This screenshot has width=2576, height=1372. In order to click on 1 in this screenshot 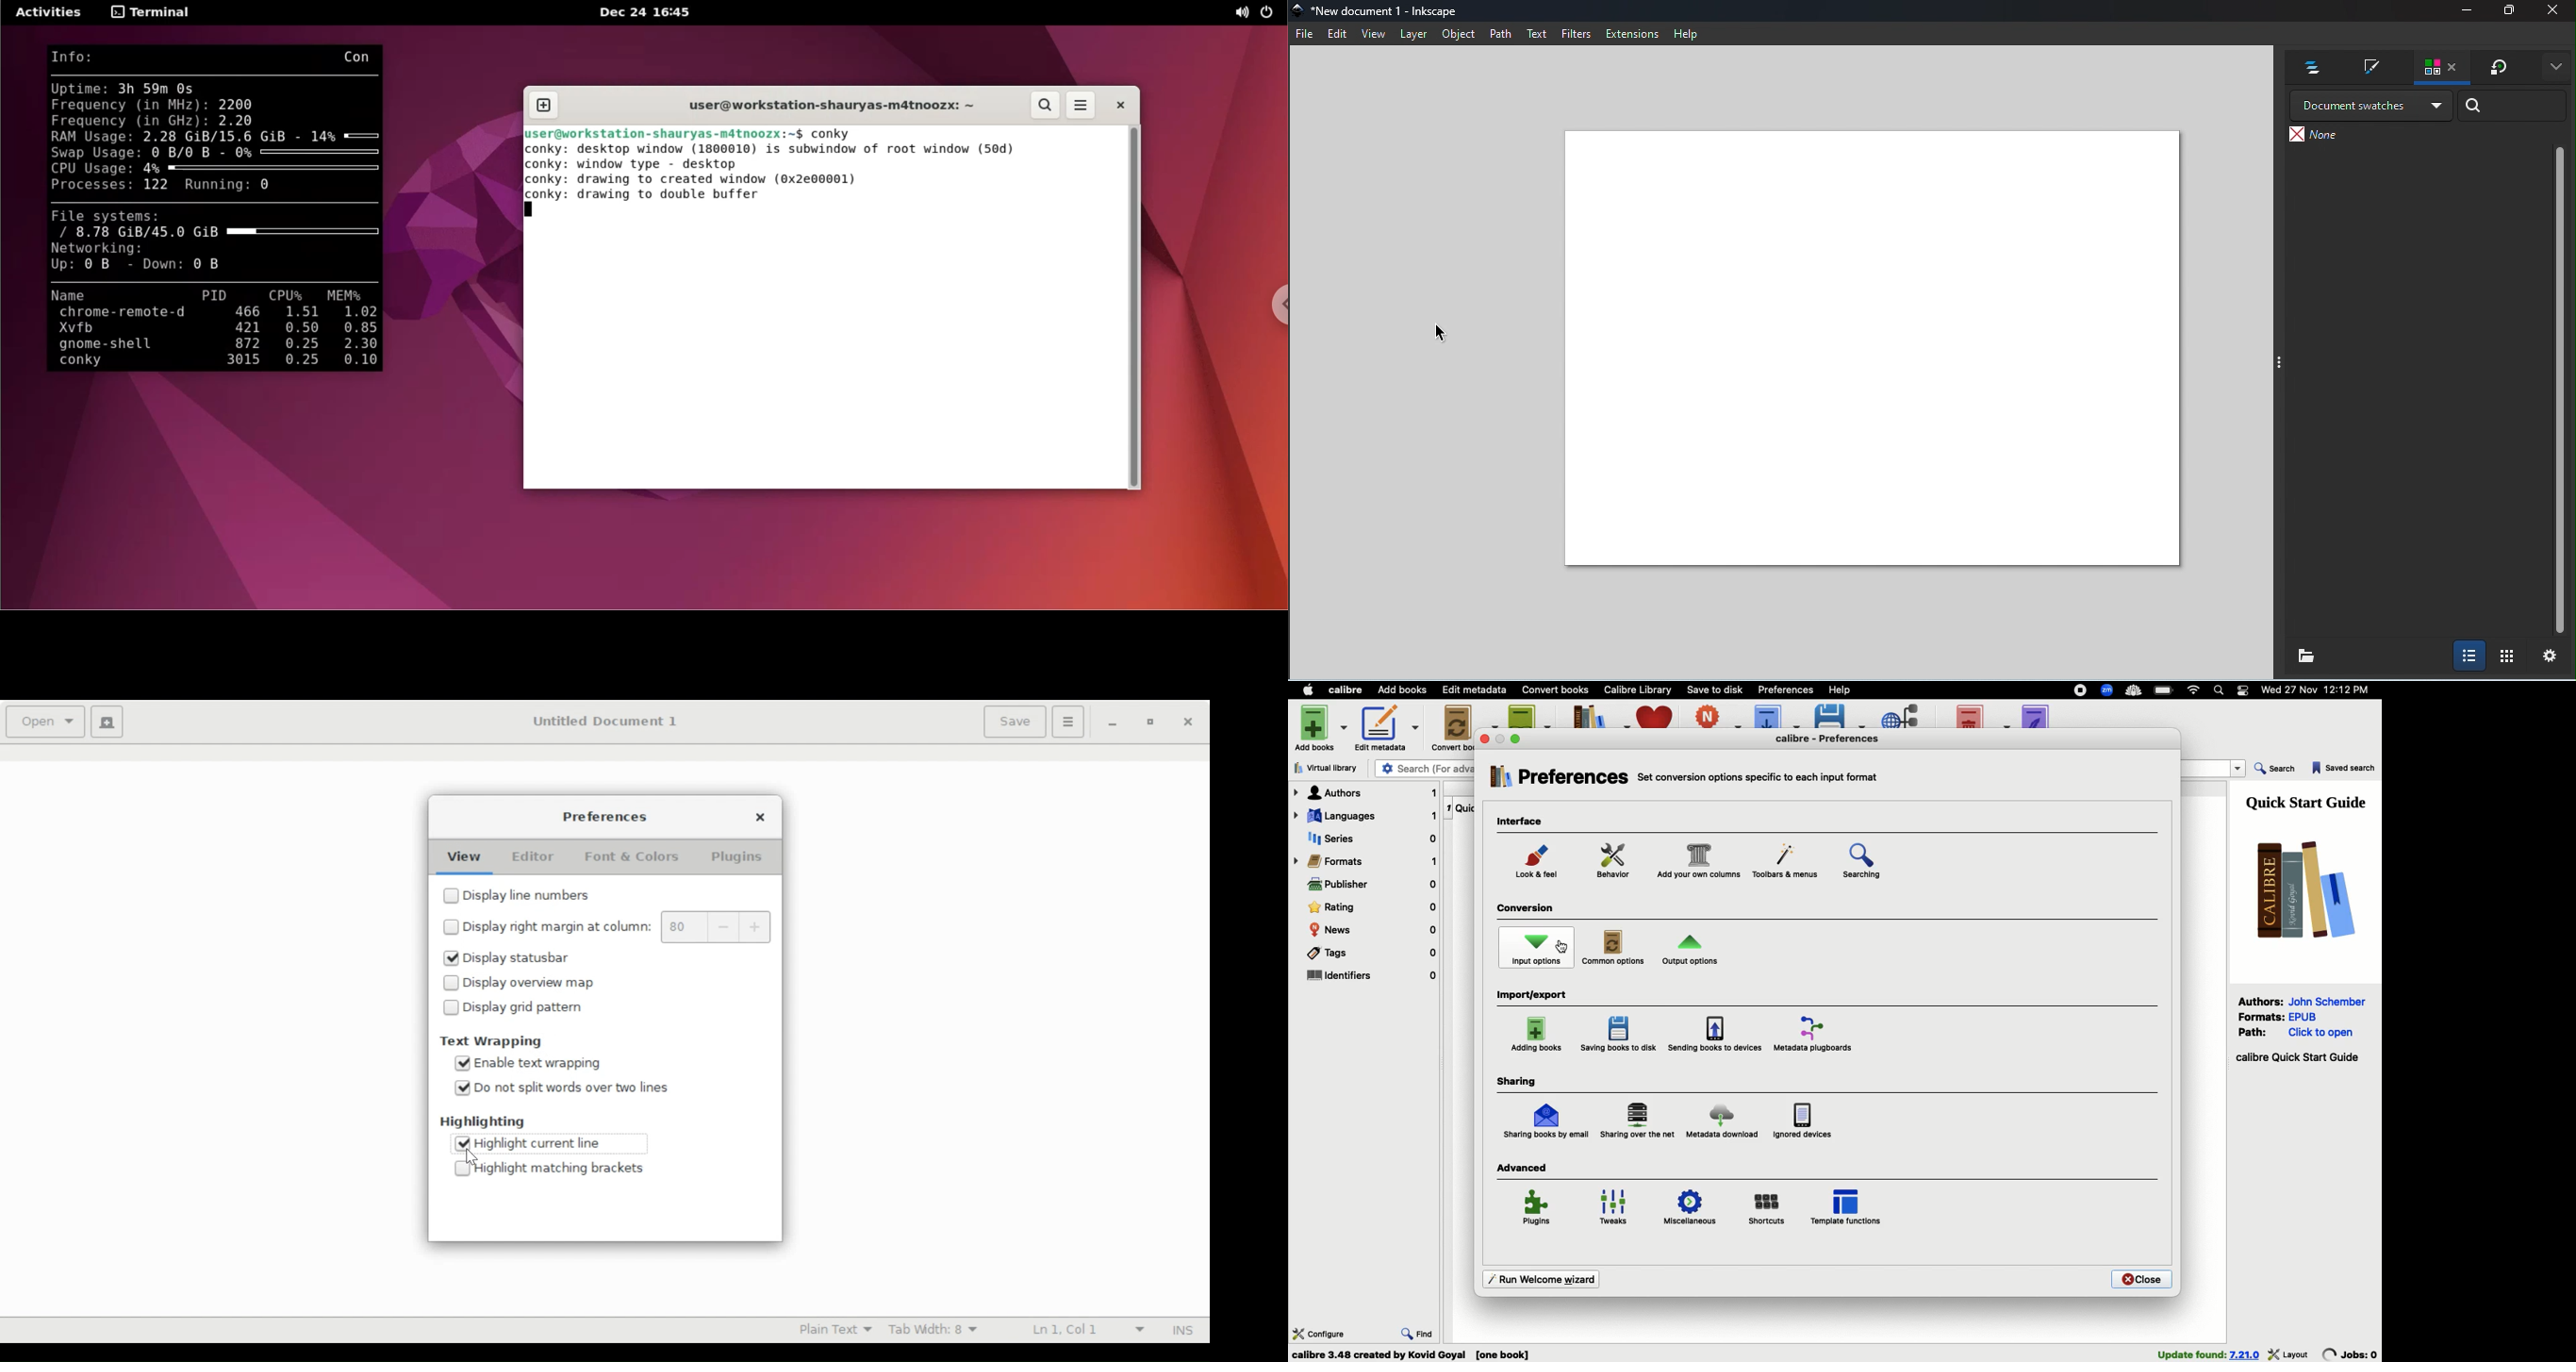, I will do `click(1448, 806)`.